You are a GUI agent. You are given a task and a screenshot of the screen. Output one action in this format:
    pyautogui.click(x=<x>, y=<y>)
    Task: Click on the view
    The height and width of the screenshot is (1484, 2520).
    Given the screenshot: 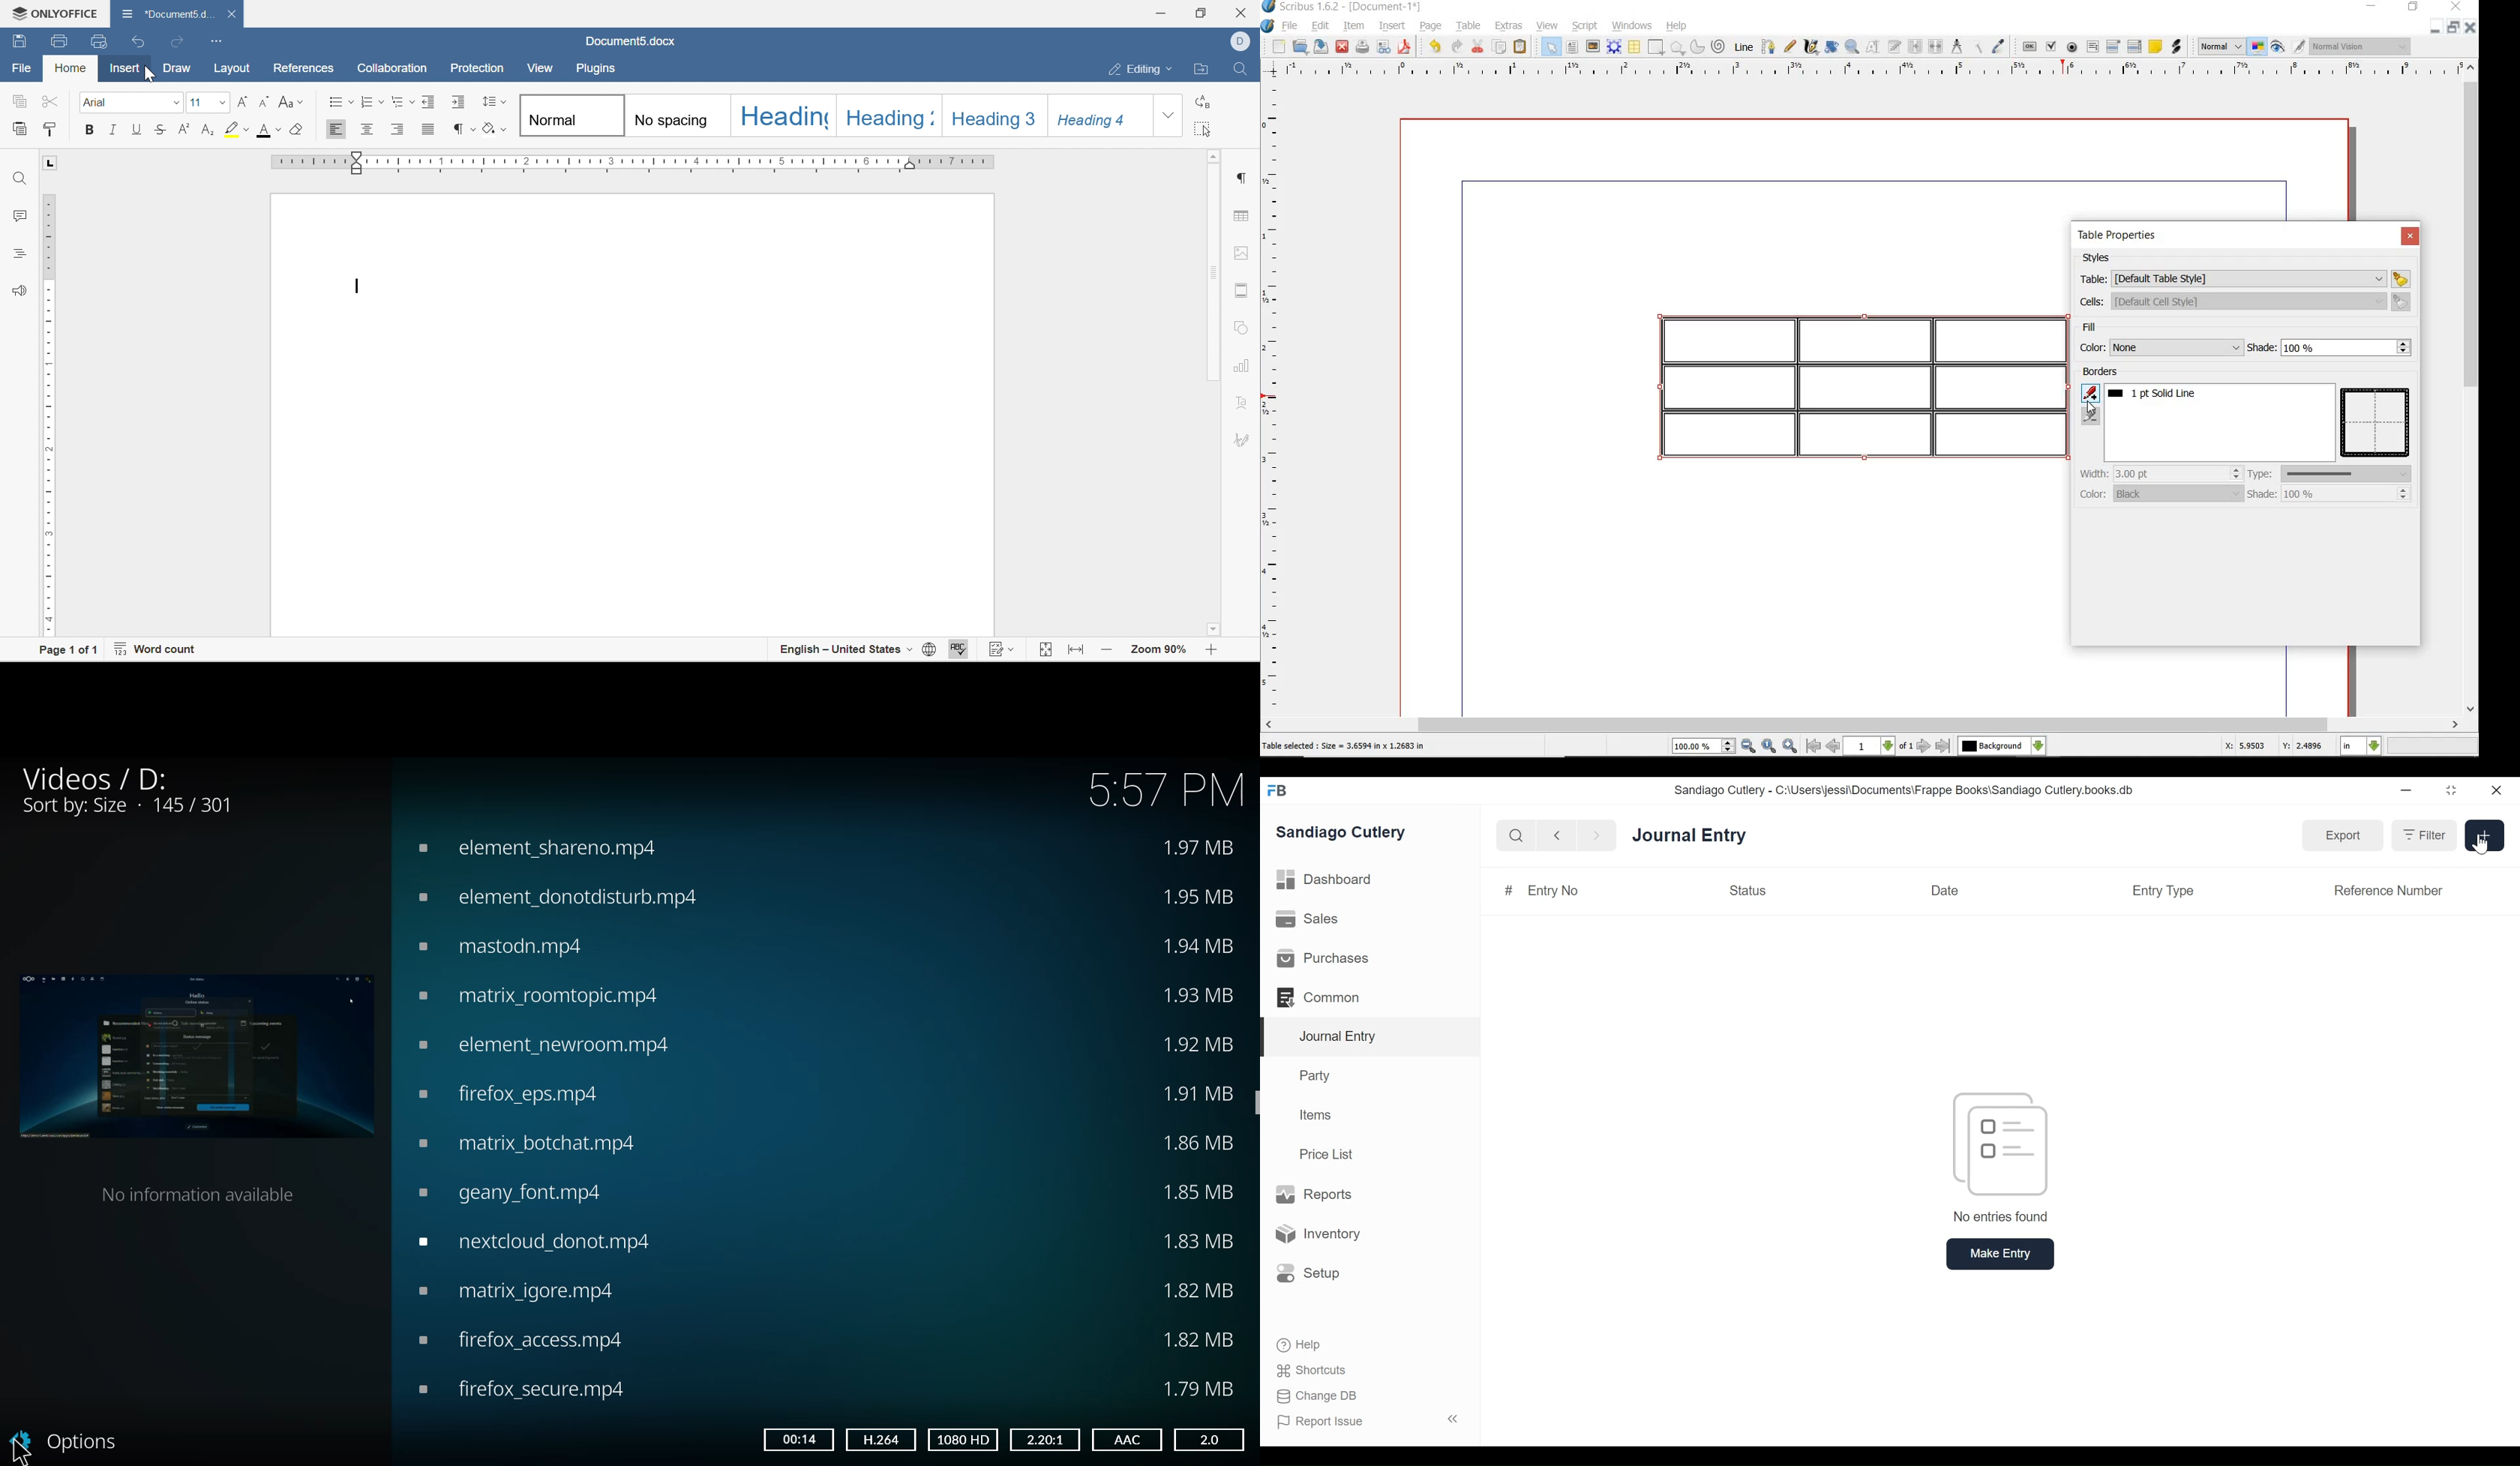 What is the action you would take?
    pyautogui.click(x=539, y=71)
    